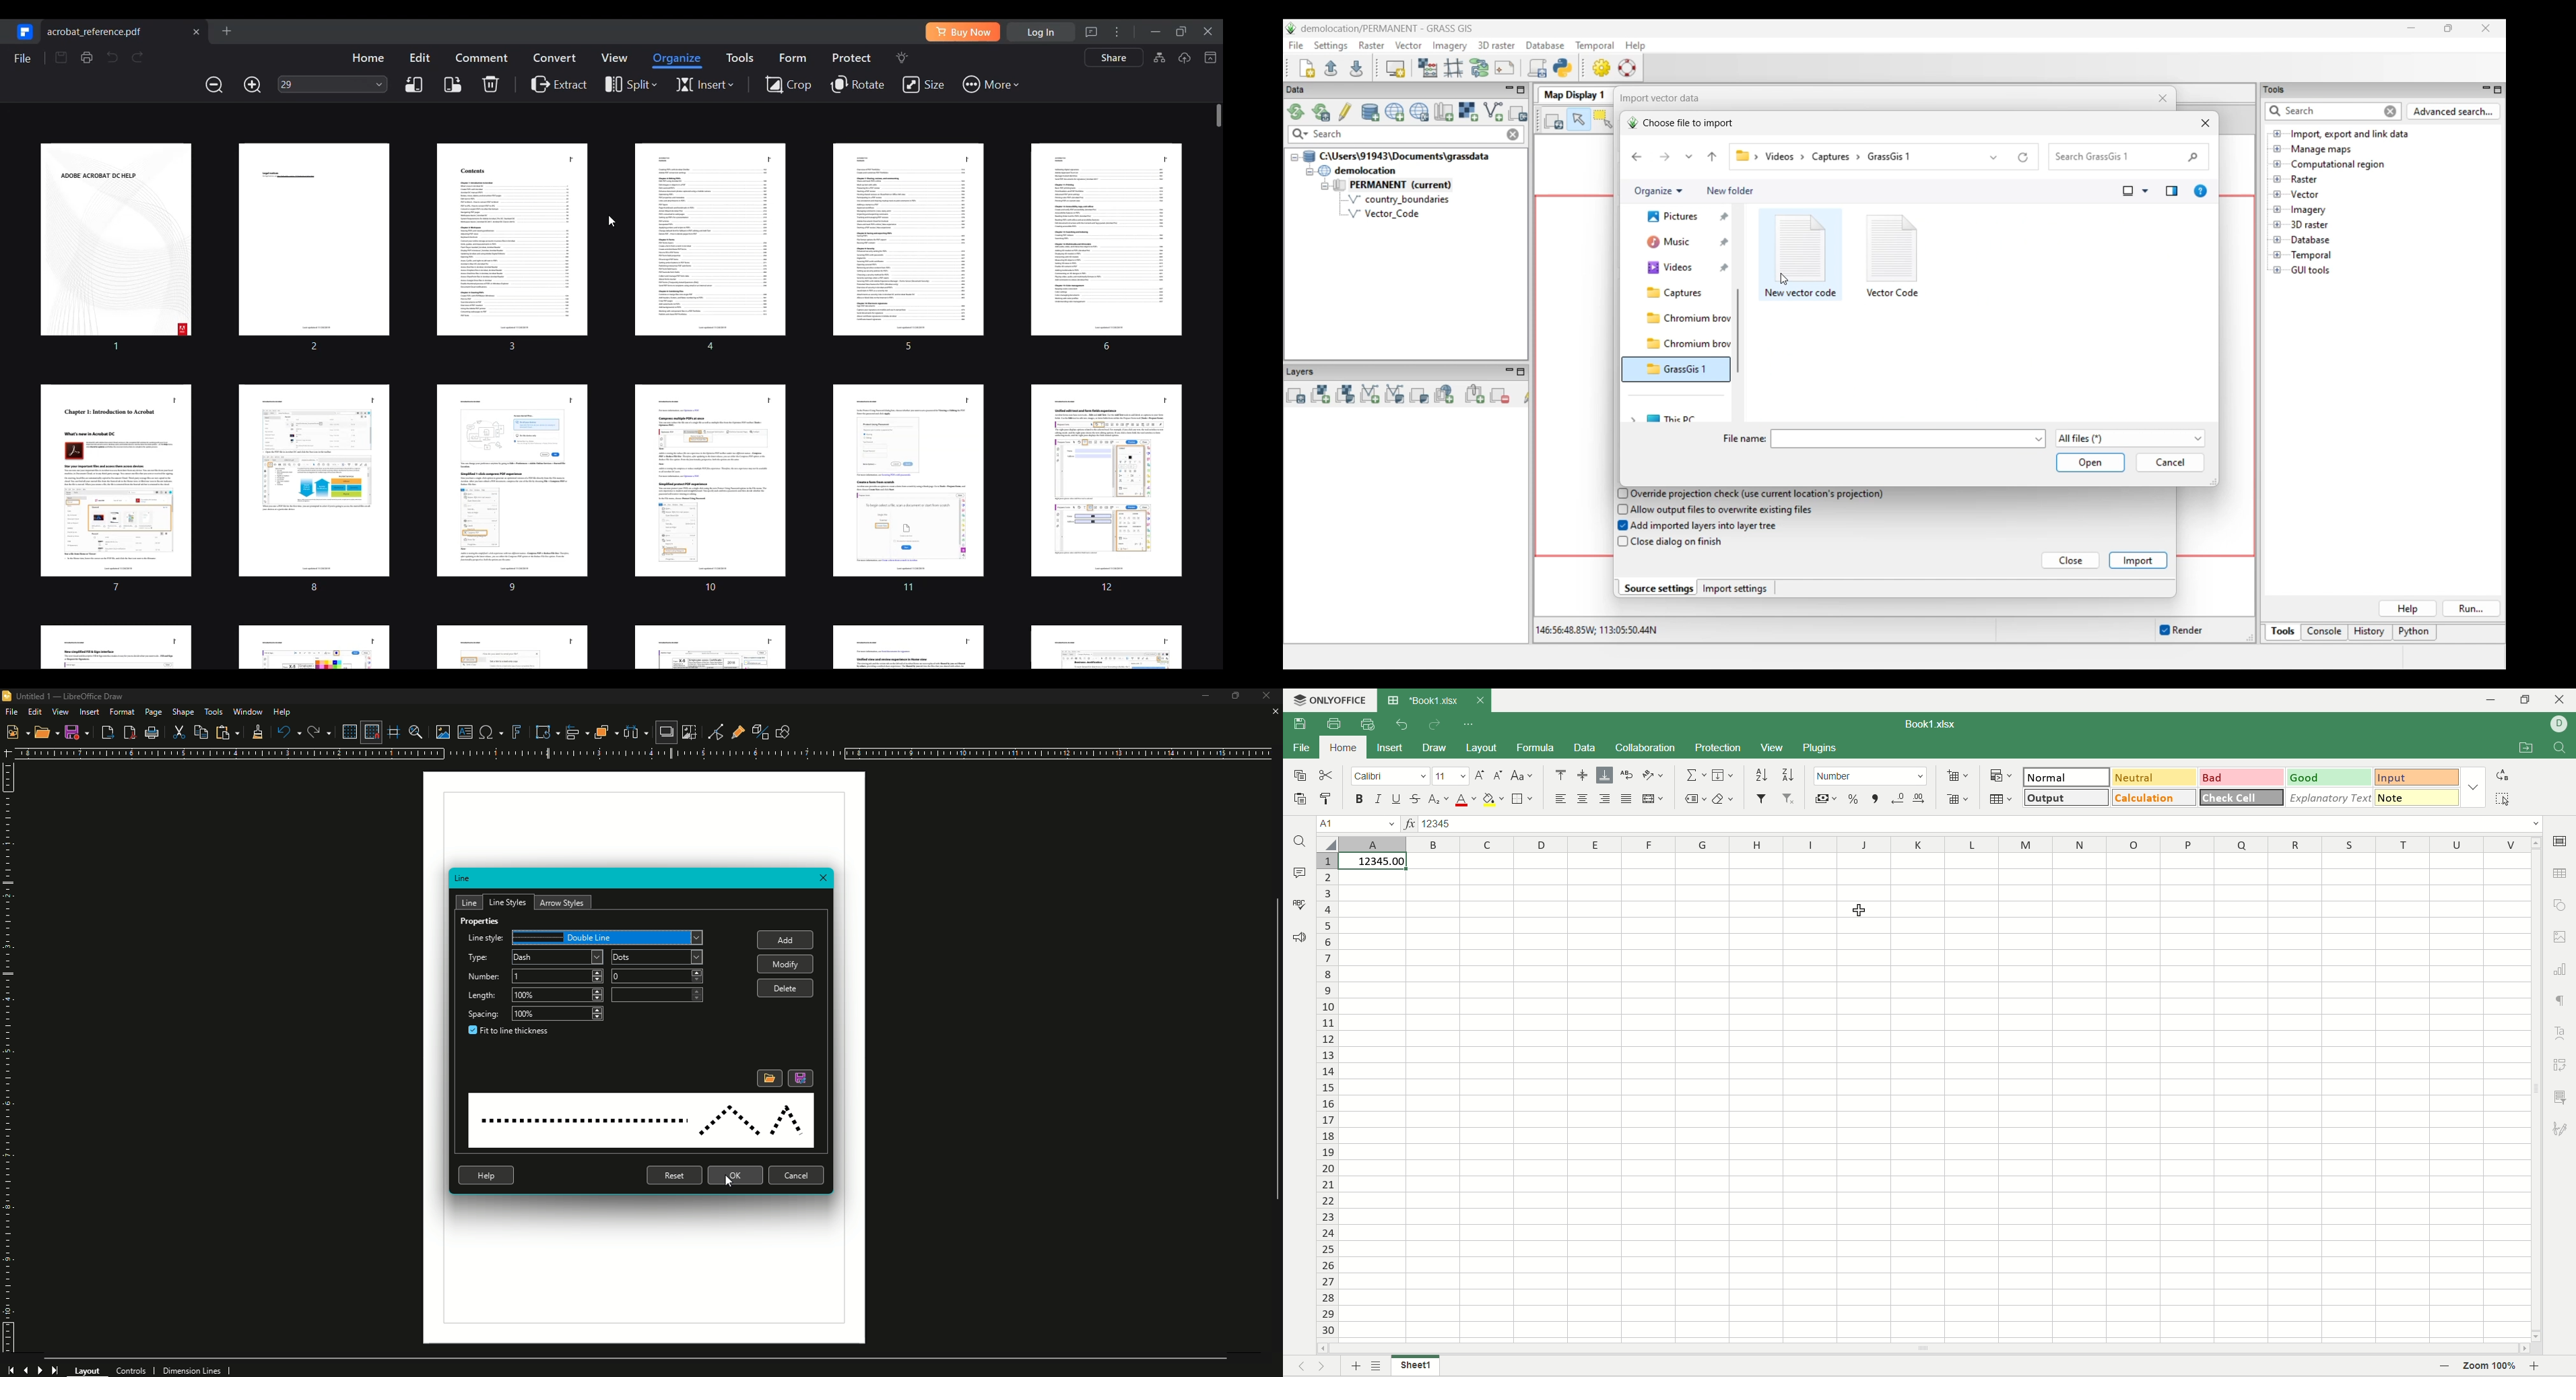 This screenshot has height=1400, width=2576. What do you see at coordinates (2496, 701) in the screenshot?
I see `minimize` at bounding box center [2496, 701].